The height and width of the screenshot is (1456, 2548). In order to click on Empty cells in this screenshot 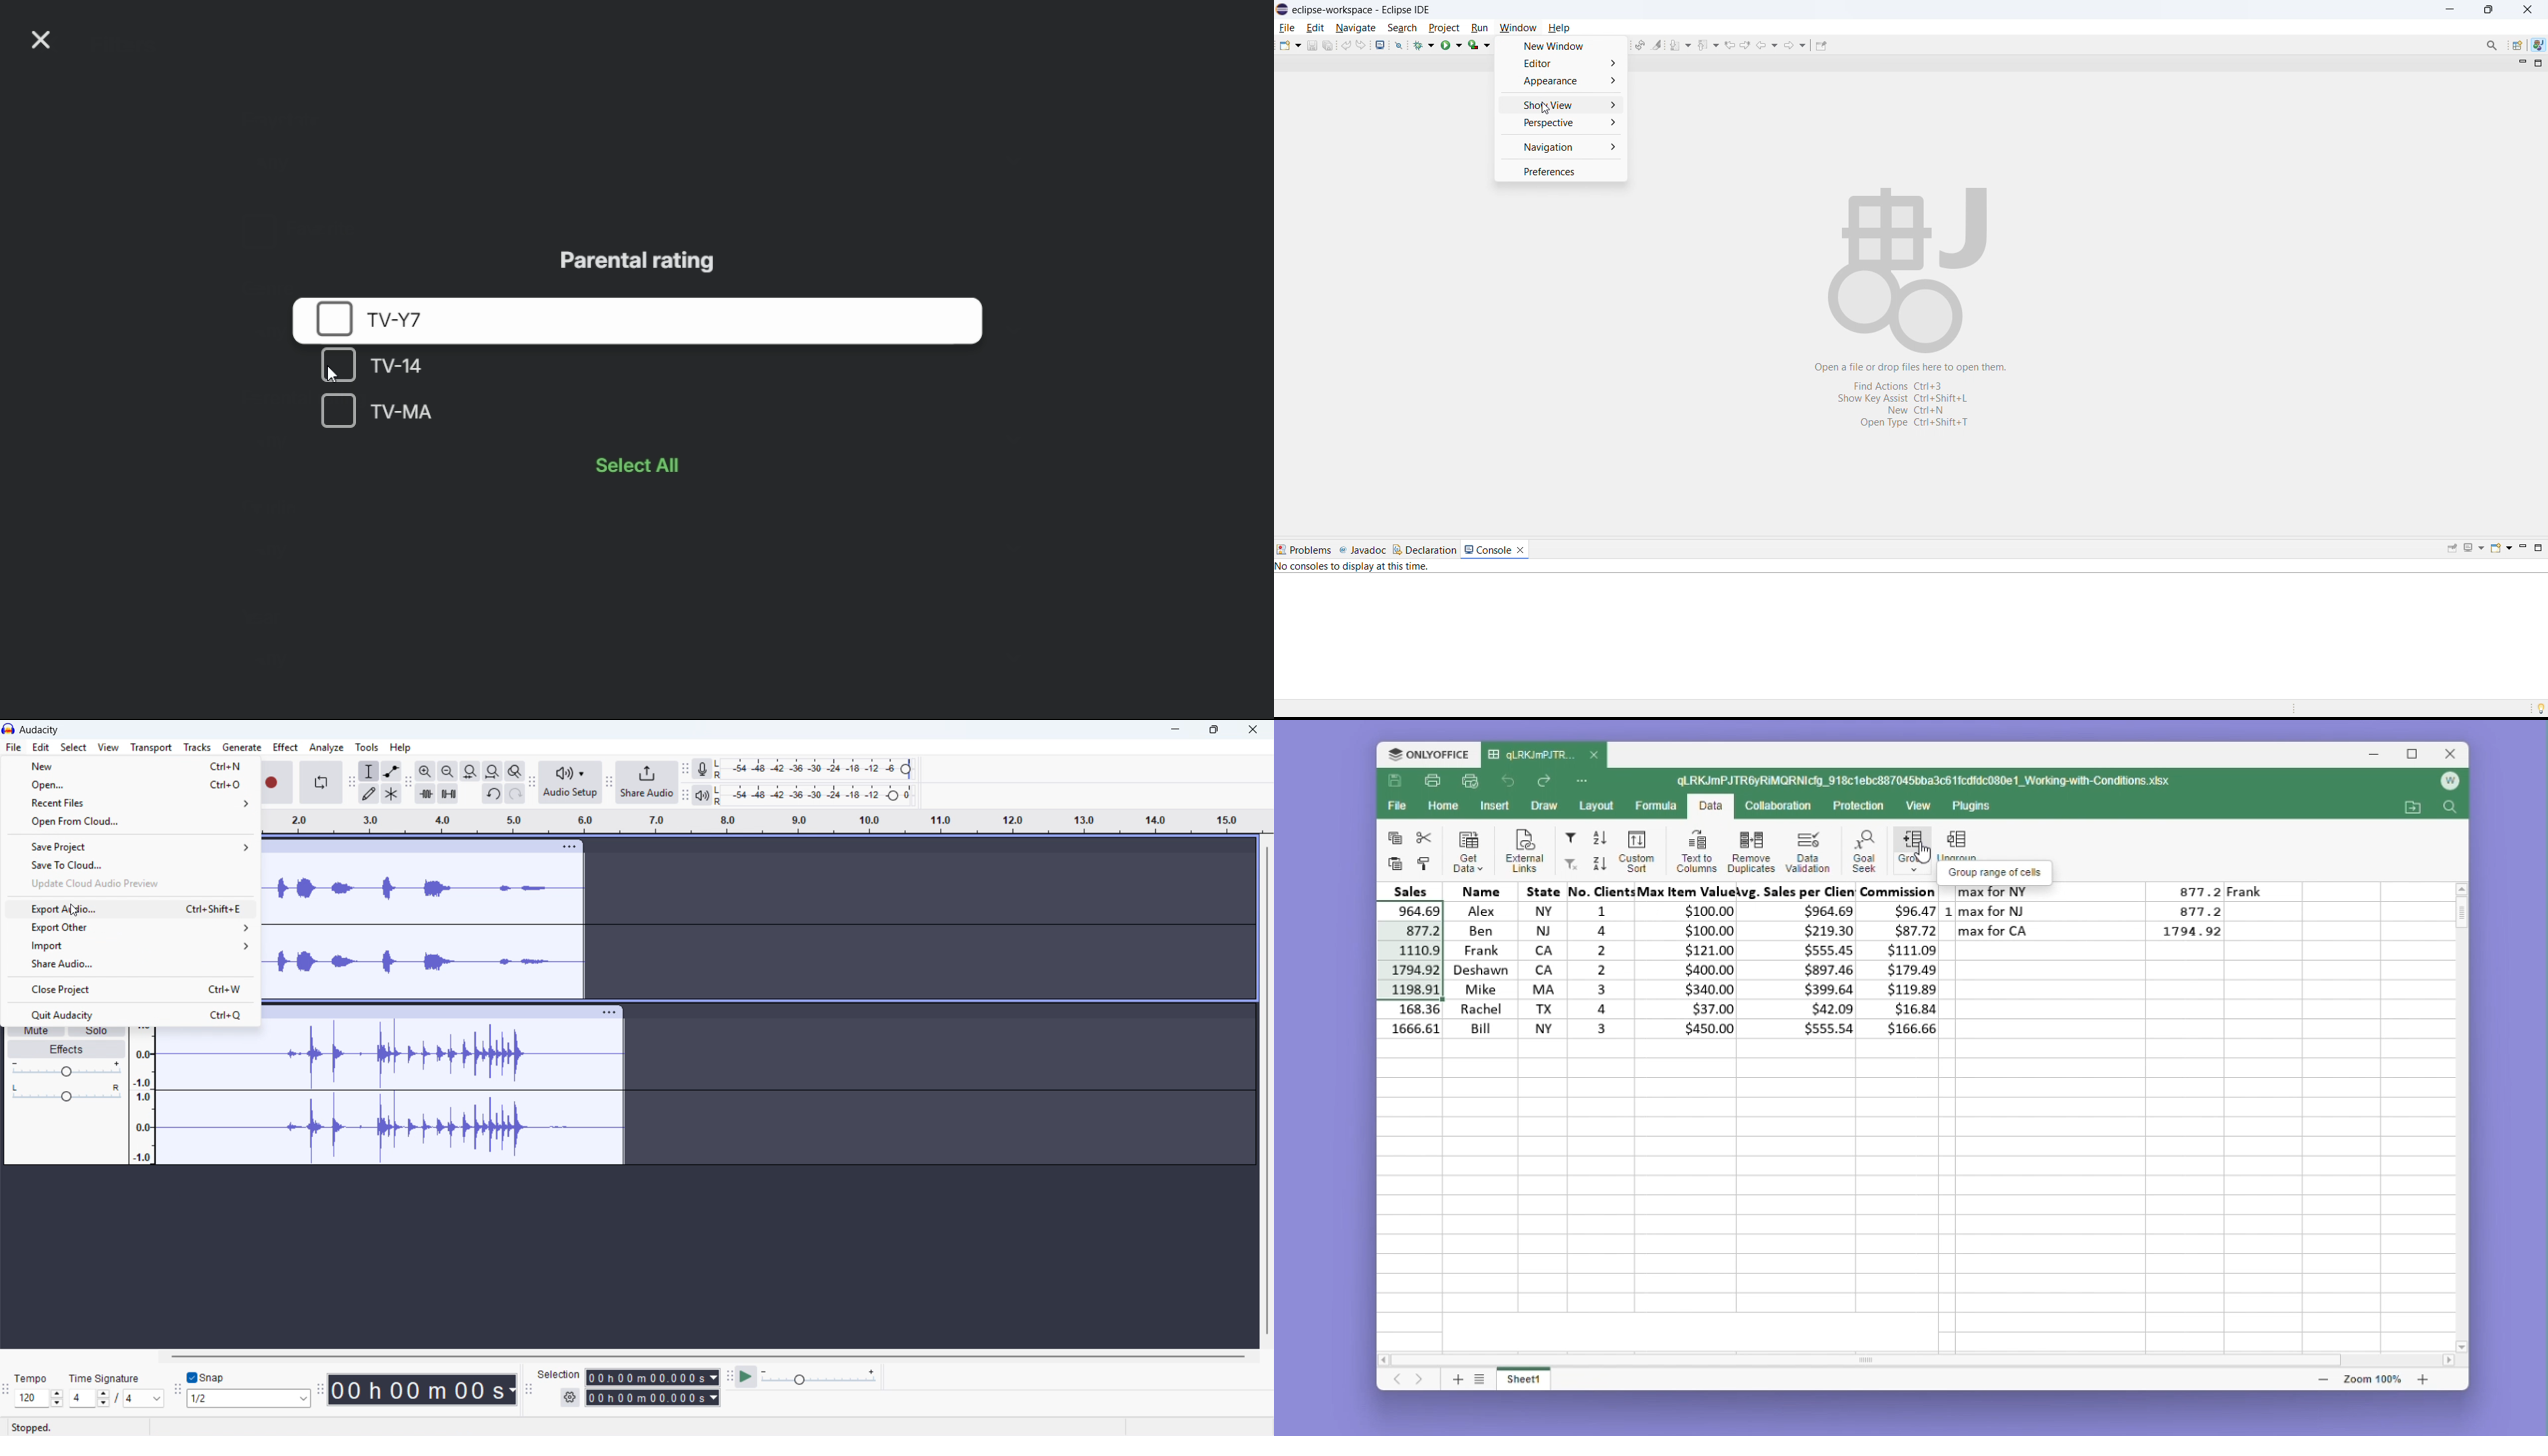, I will do `click(1919, 1177)`.